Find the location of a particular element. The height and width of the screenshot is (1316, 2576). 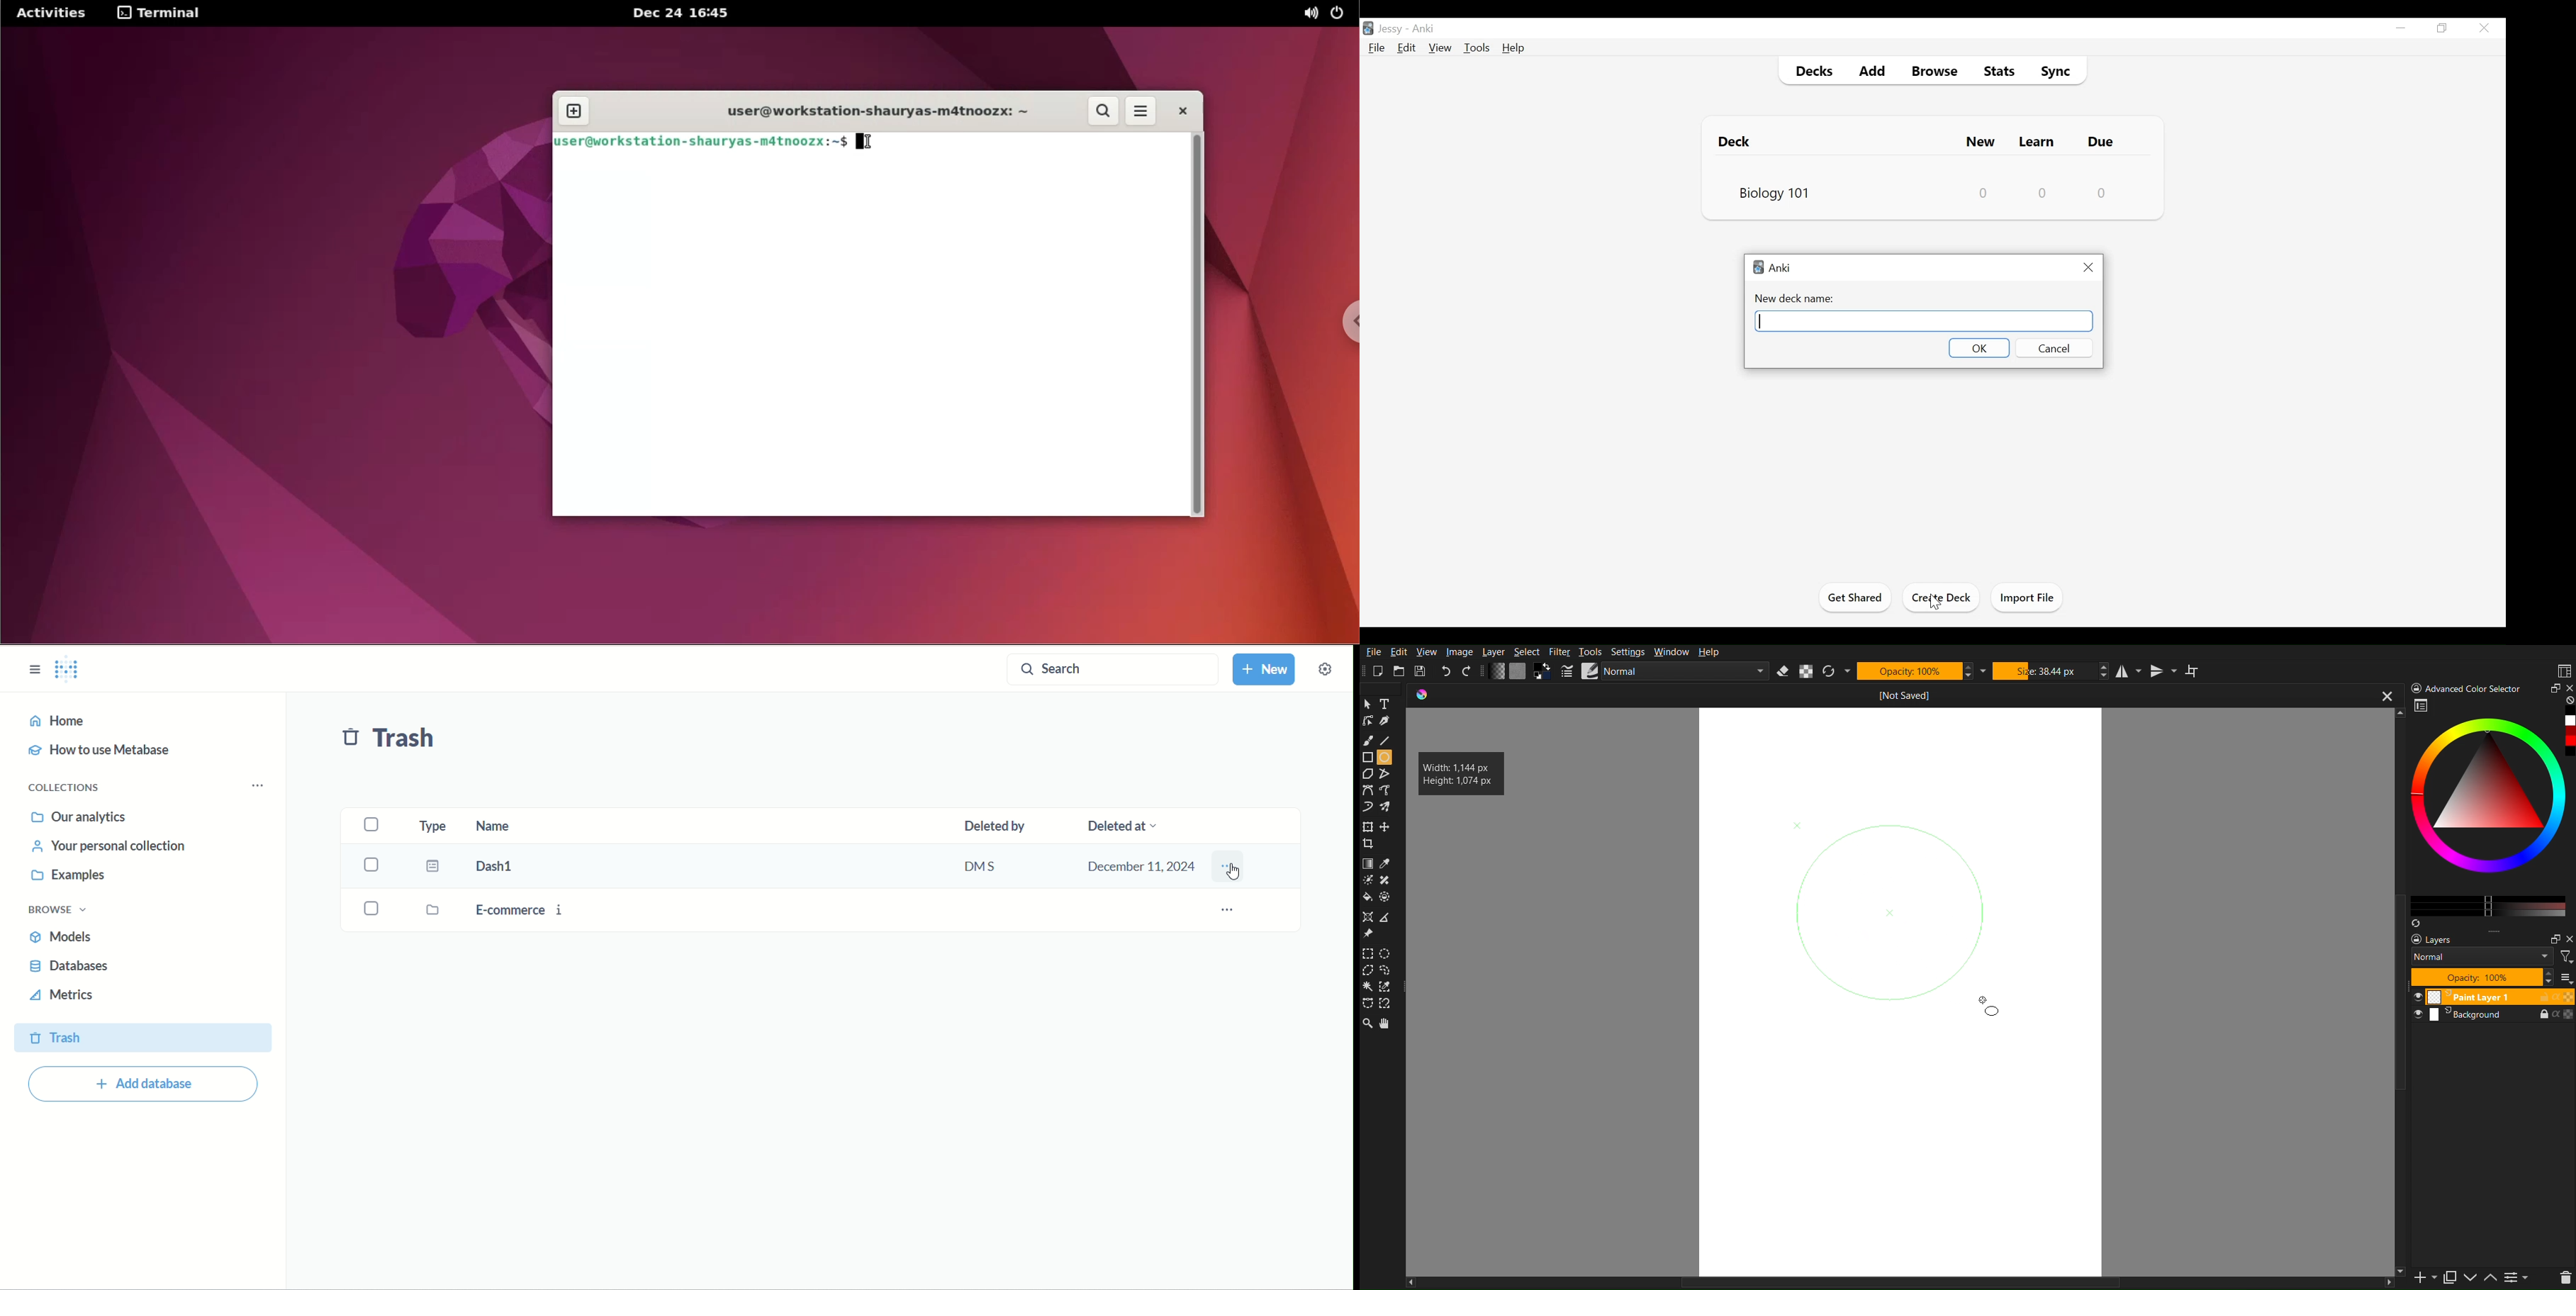

Select is located at coordinates (1528, 651).